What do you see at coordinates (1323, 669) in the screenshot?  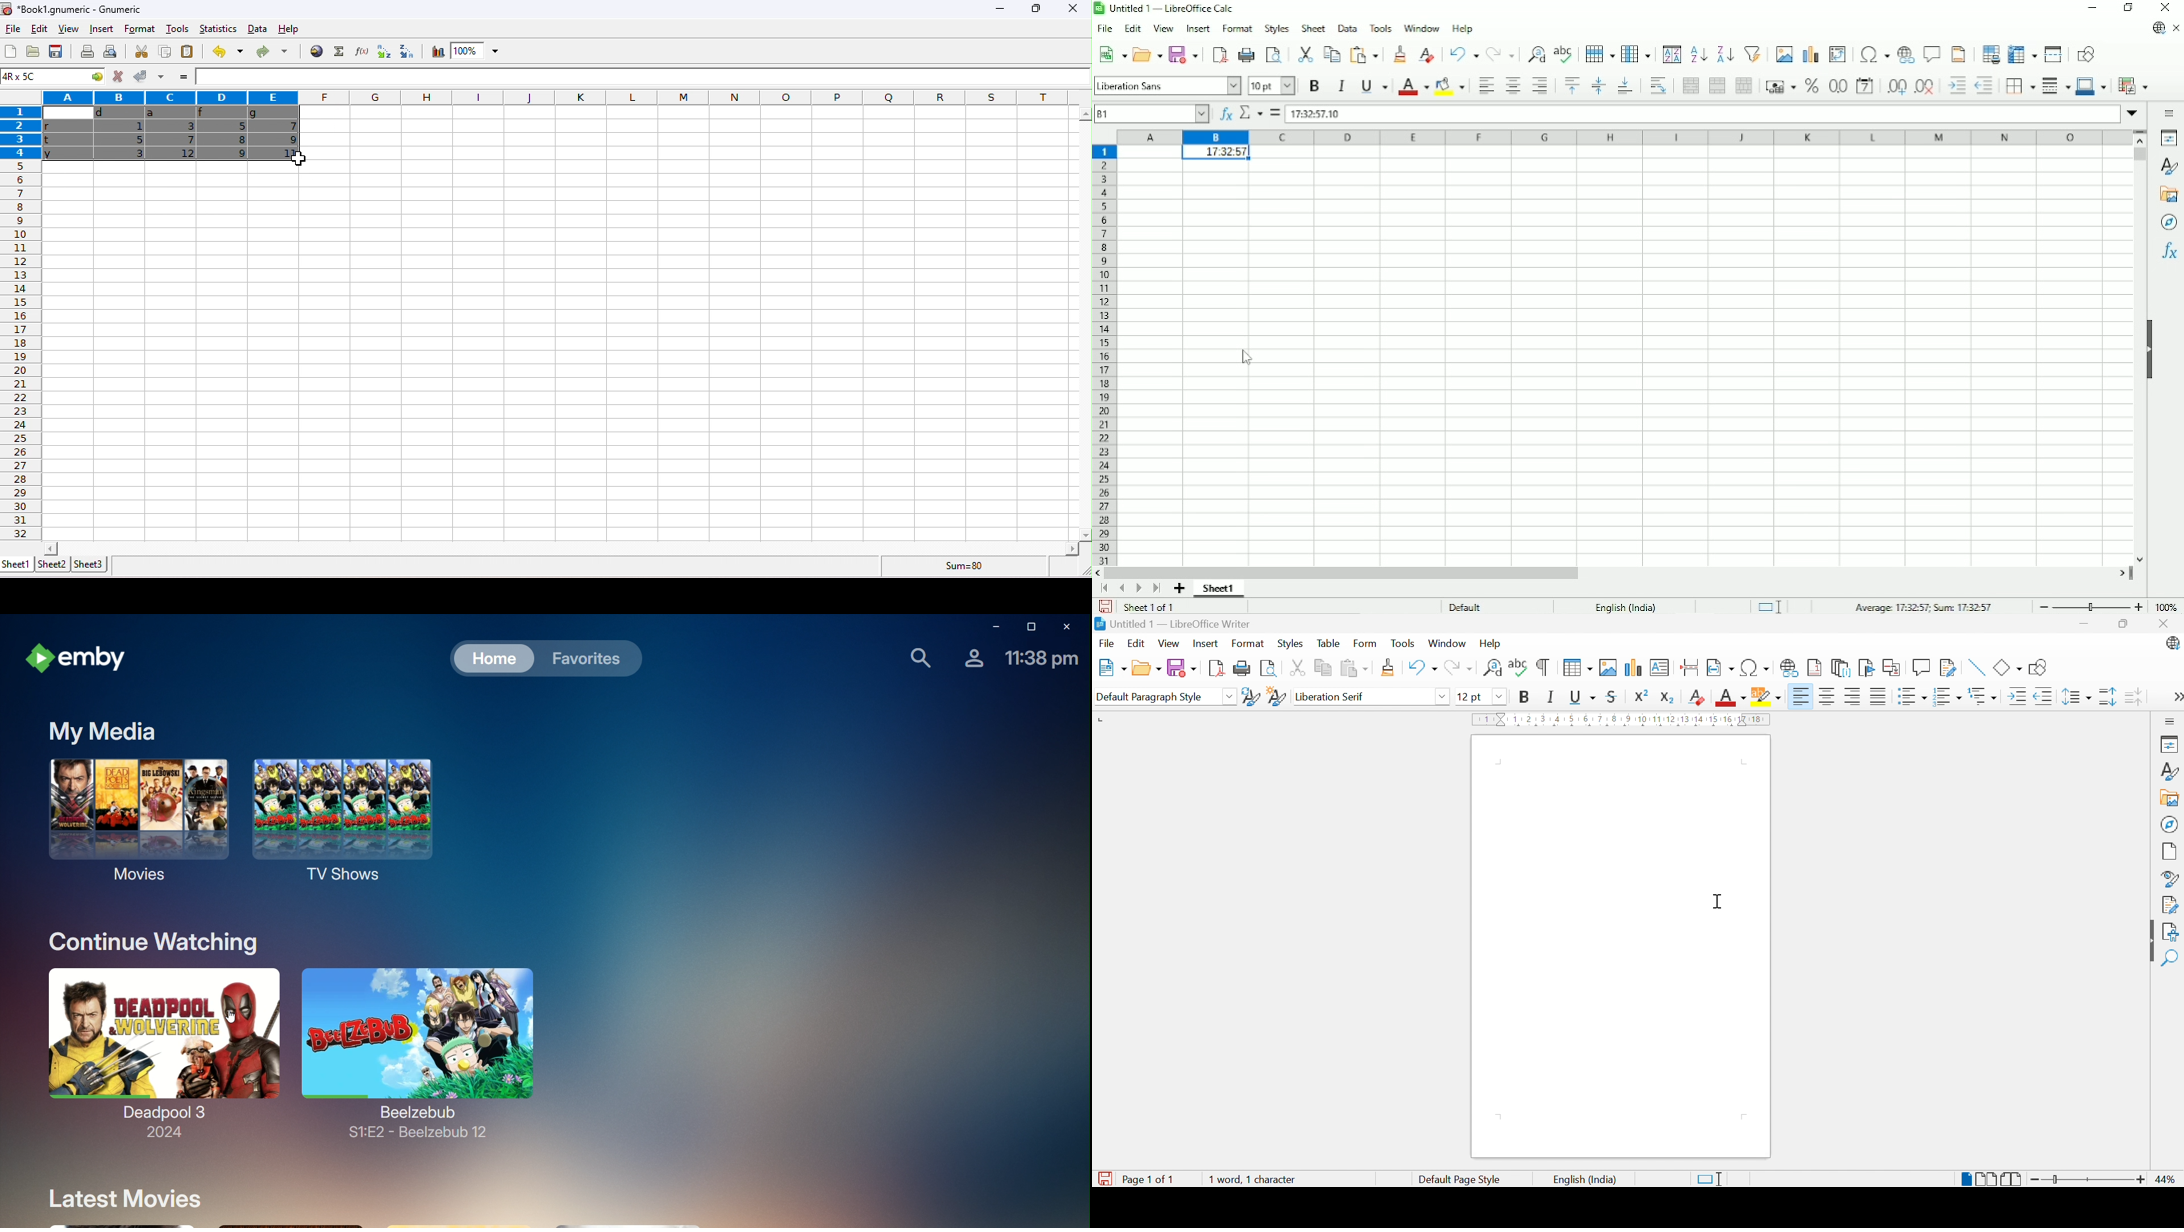 I see `Copy` at bounding box center [1323, 669].